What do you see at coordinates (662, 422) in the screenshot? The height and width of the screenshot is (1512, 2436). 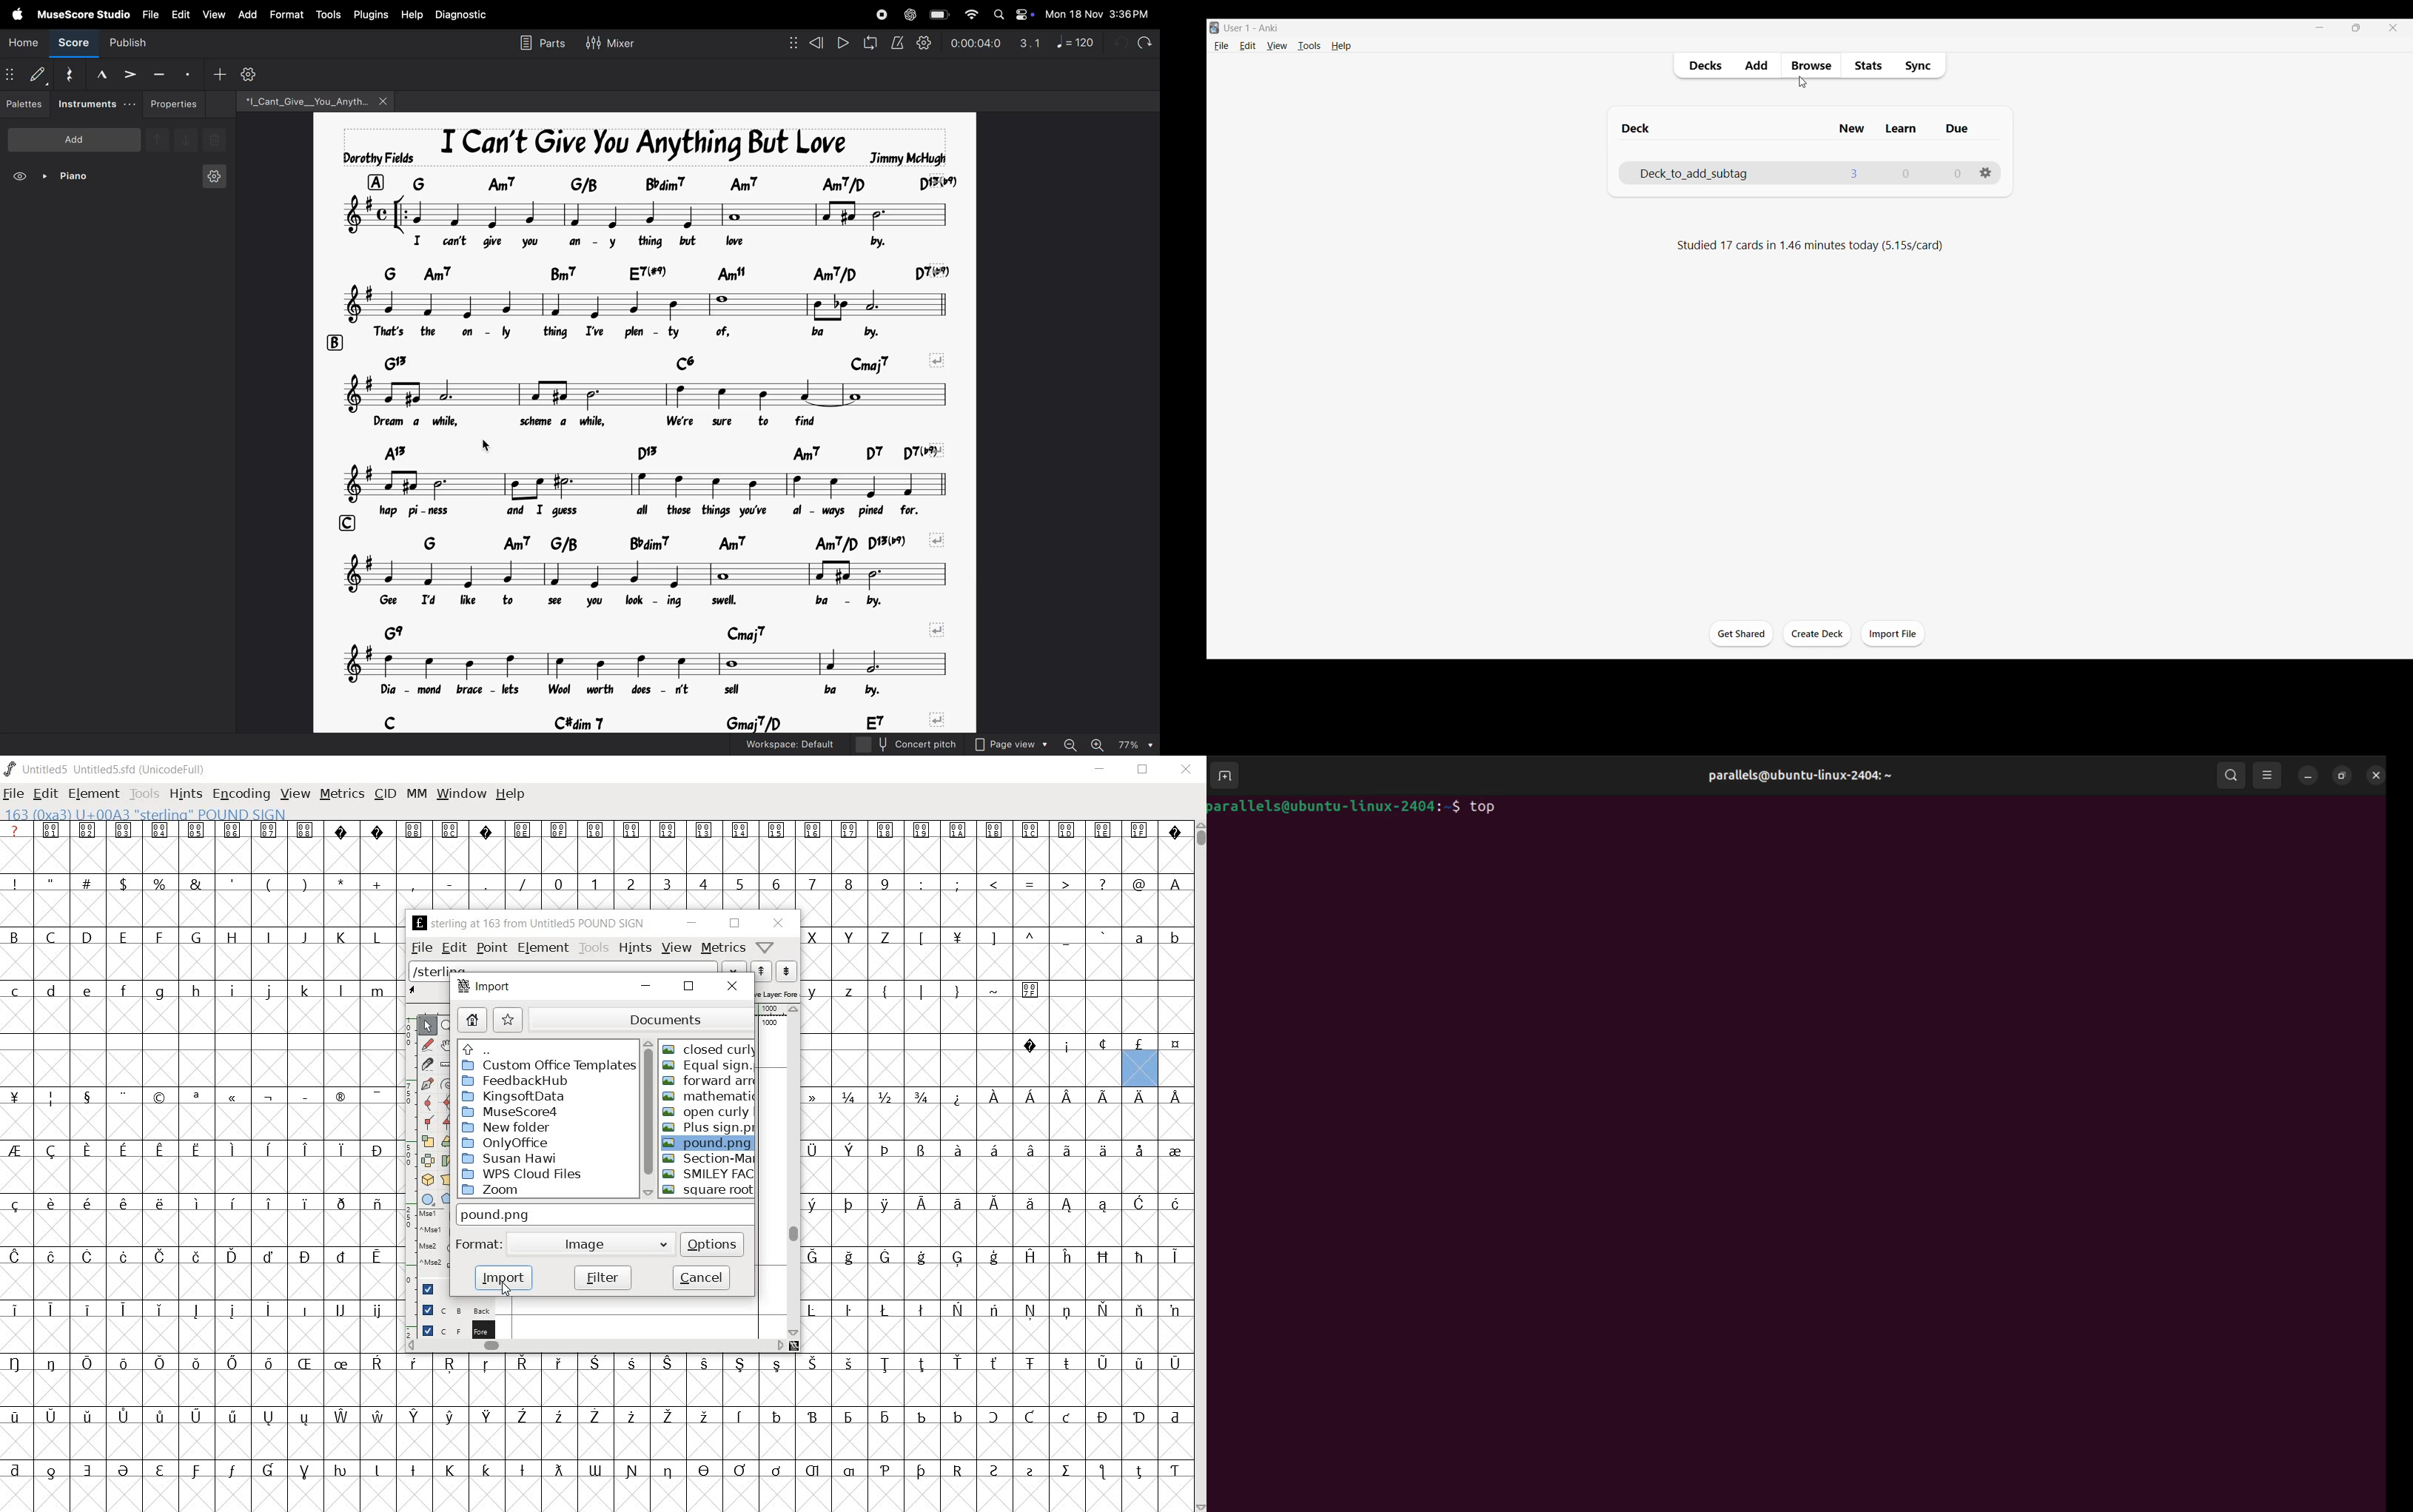 I see `lyrics` at bounding box center [662, 422].